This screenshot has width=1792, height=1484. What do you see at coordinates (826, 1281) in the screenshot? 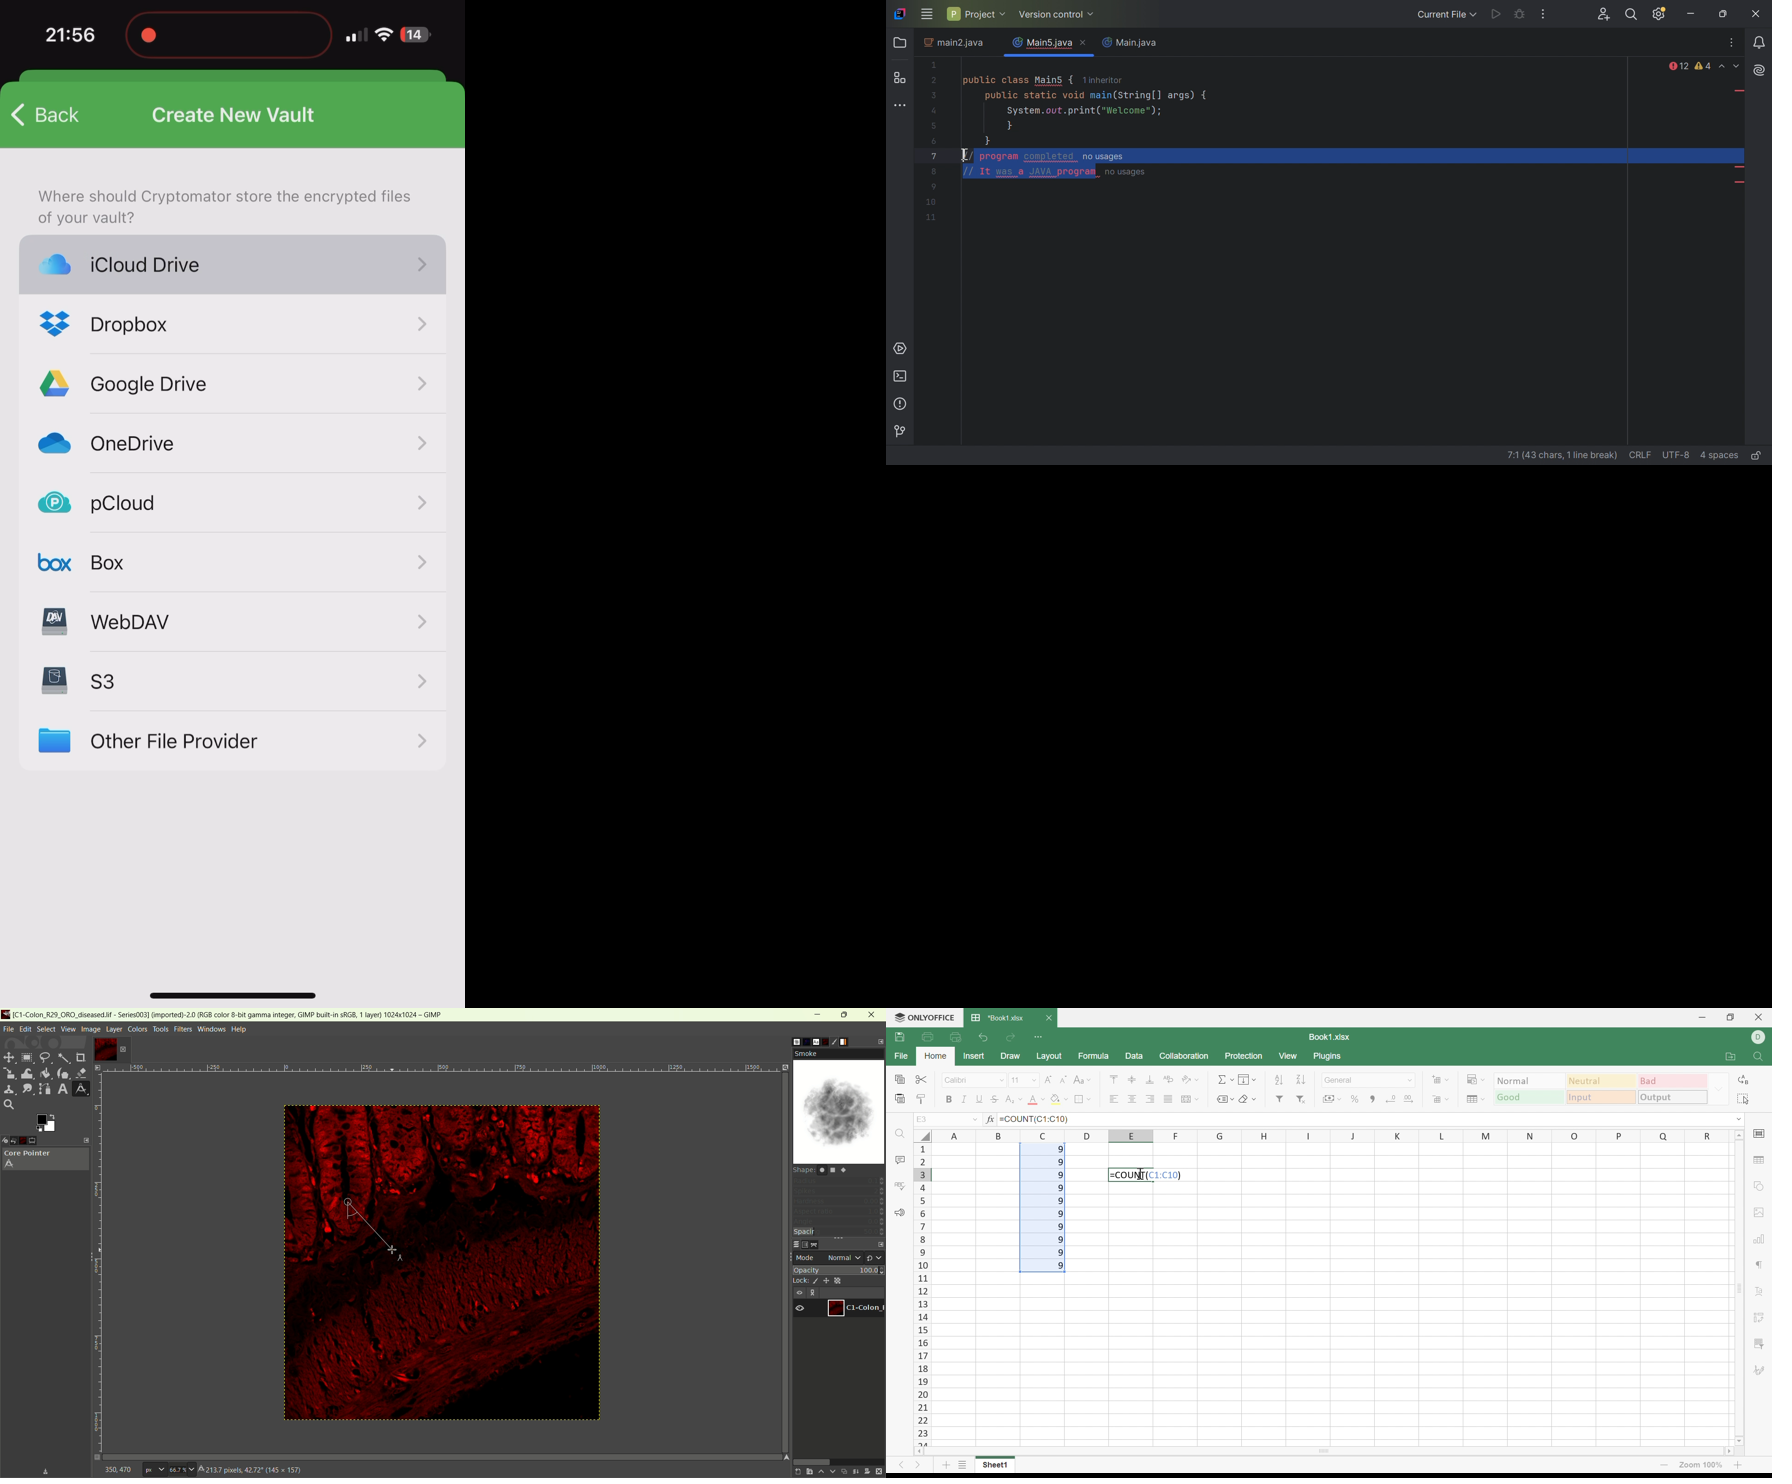
I see `lock position and size` at bounding box center [826, 1281].